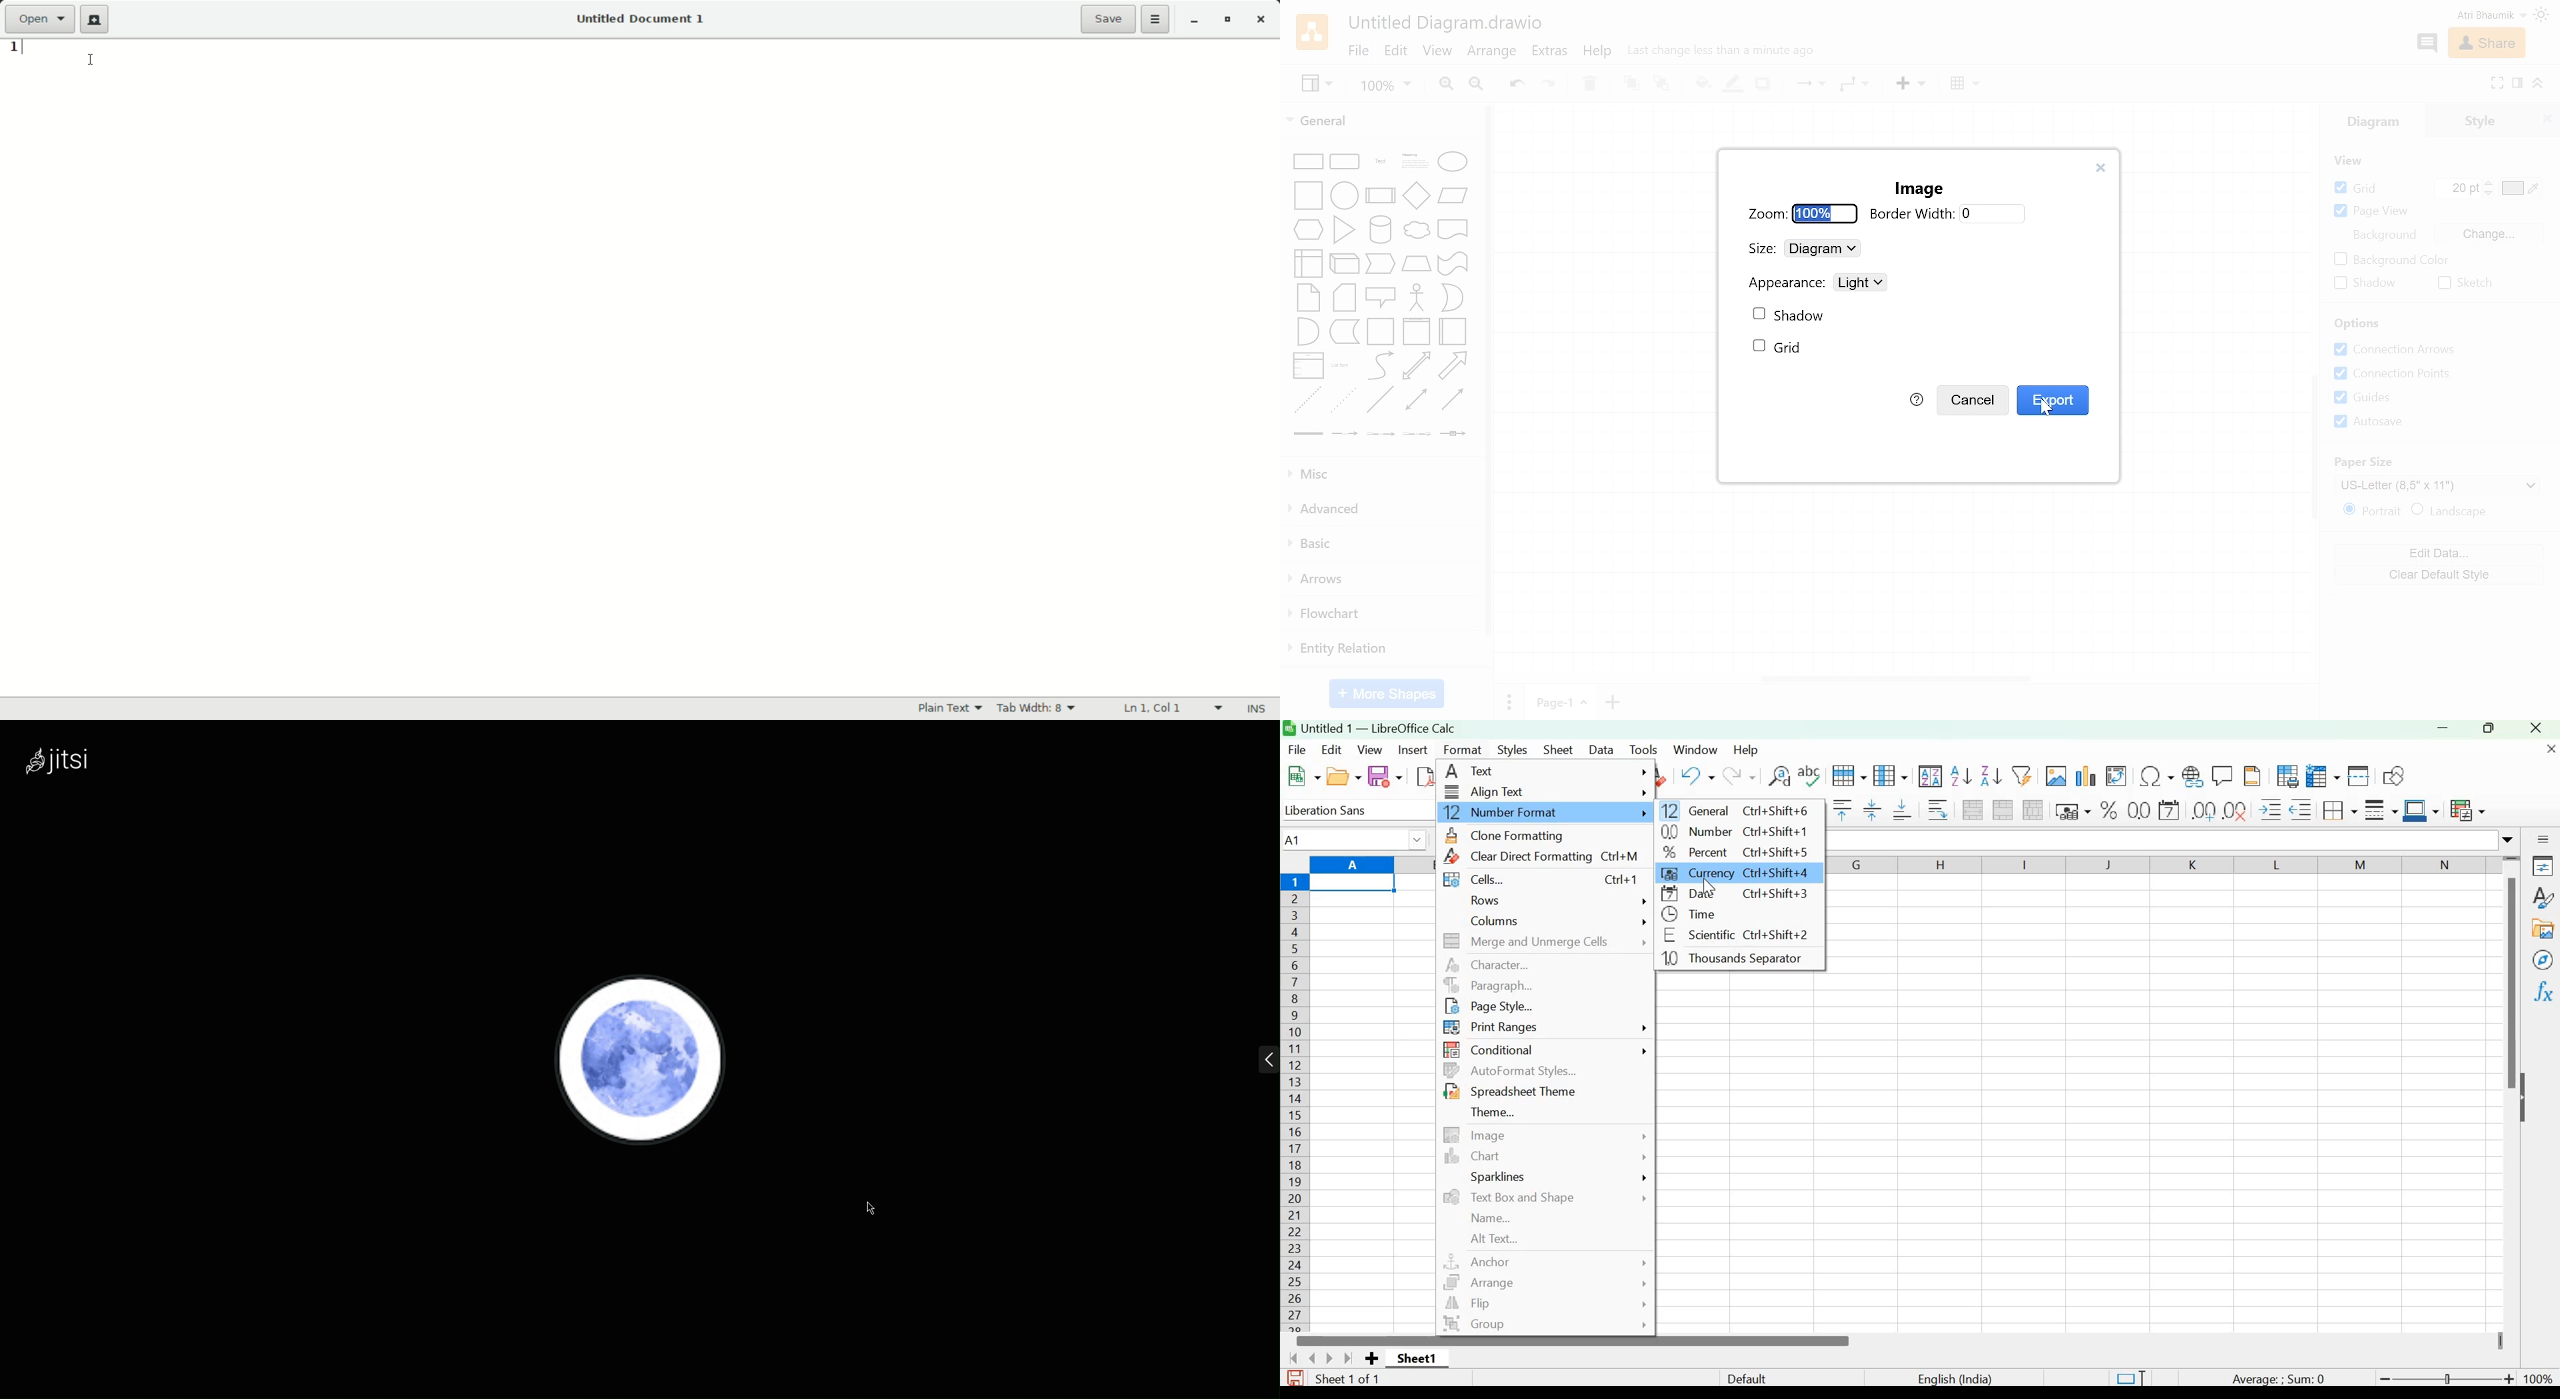  What do you see at coordinates (2390, 261) in the screenshot?
I see `background color` at bounding box center [2390, 261].